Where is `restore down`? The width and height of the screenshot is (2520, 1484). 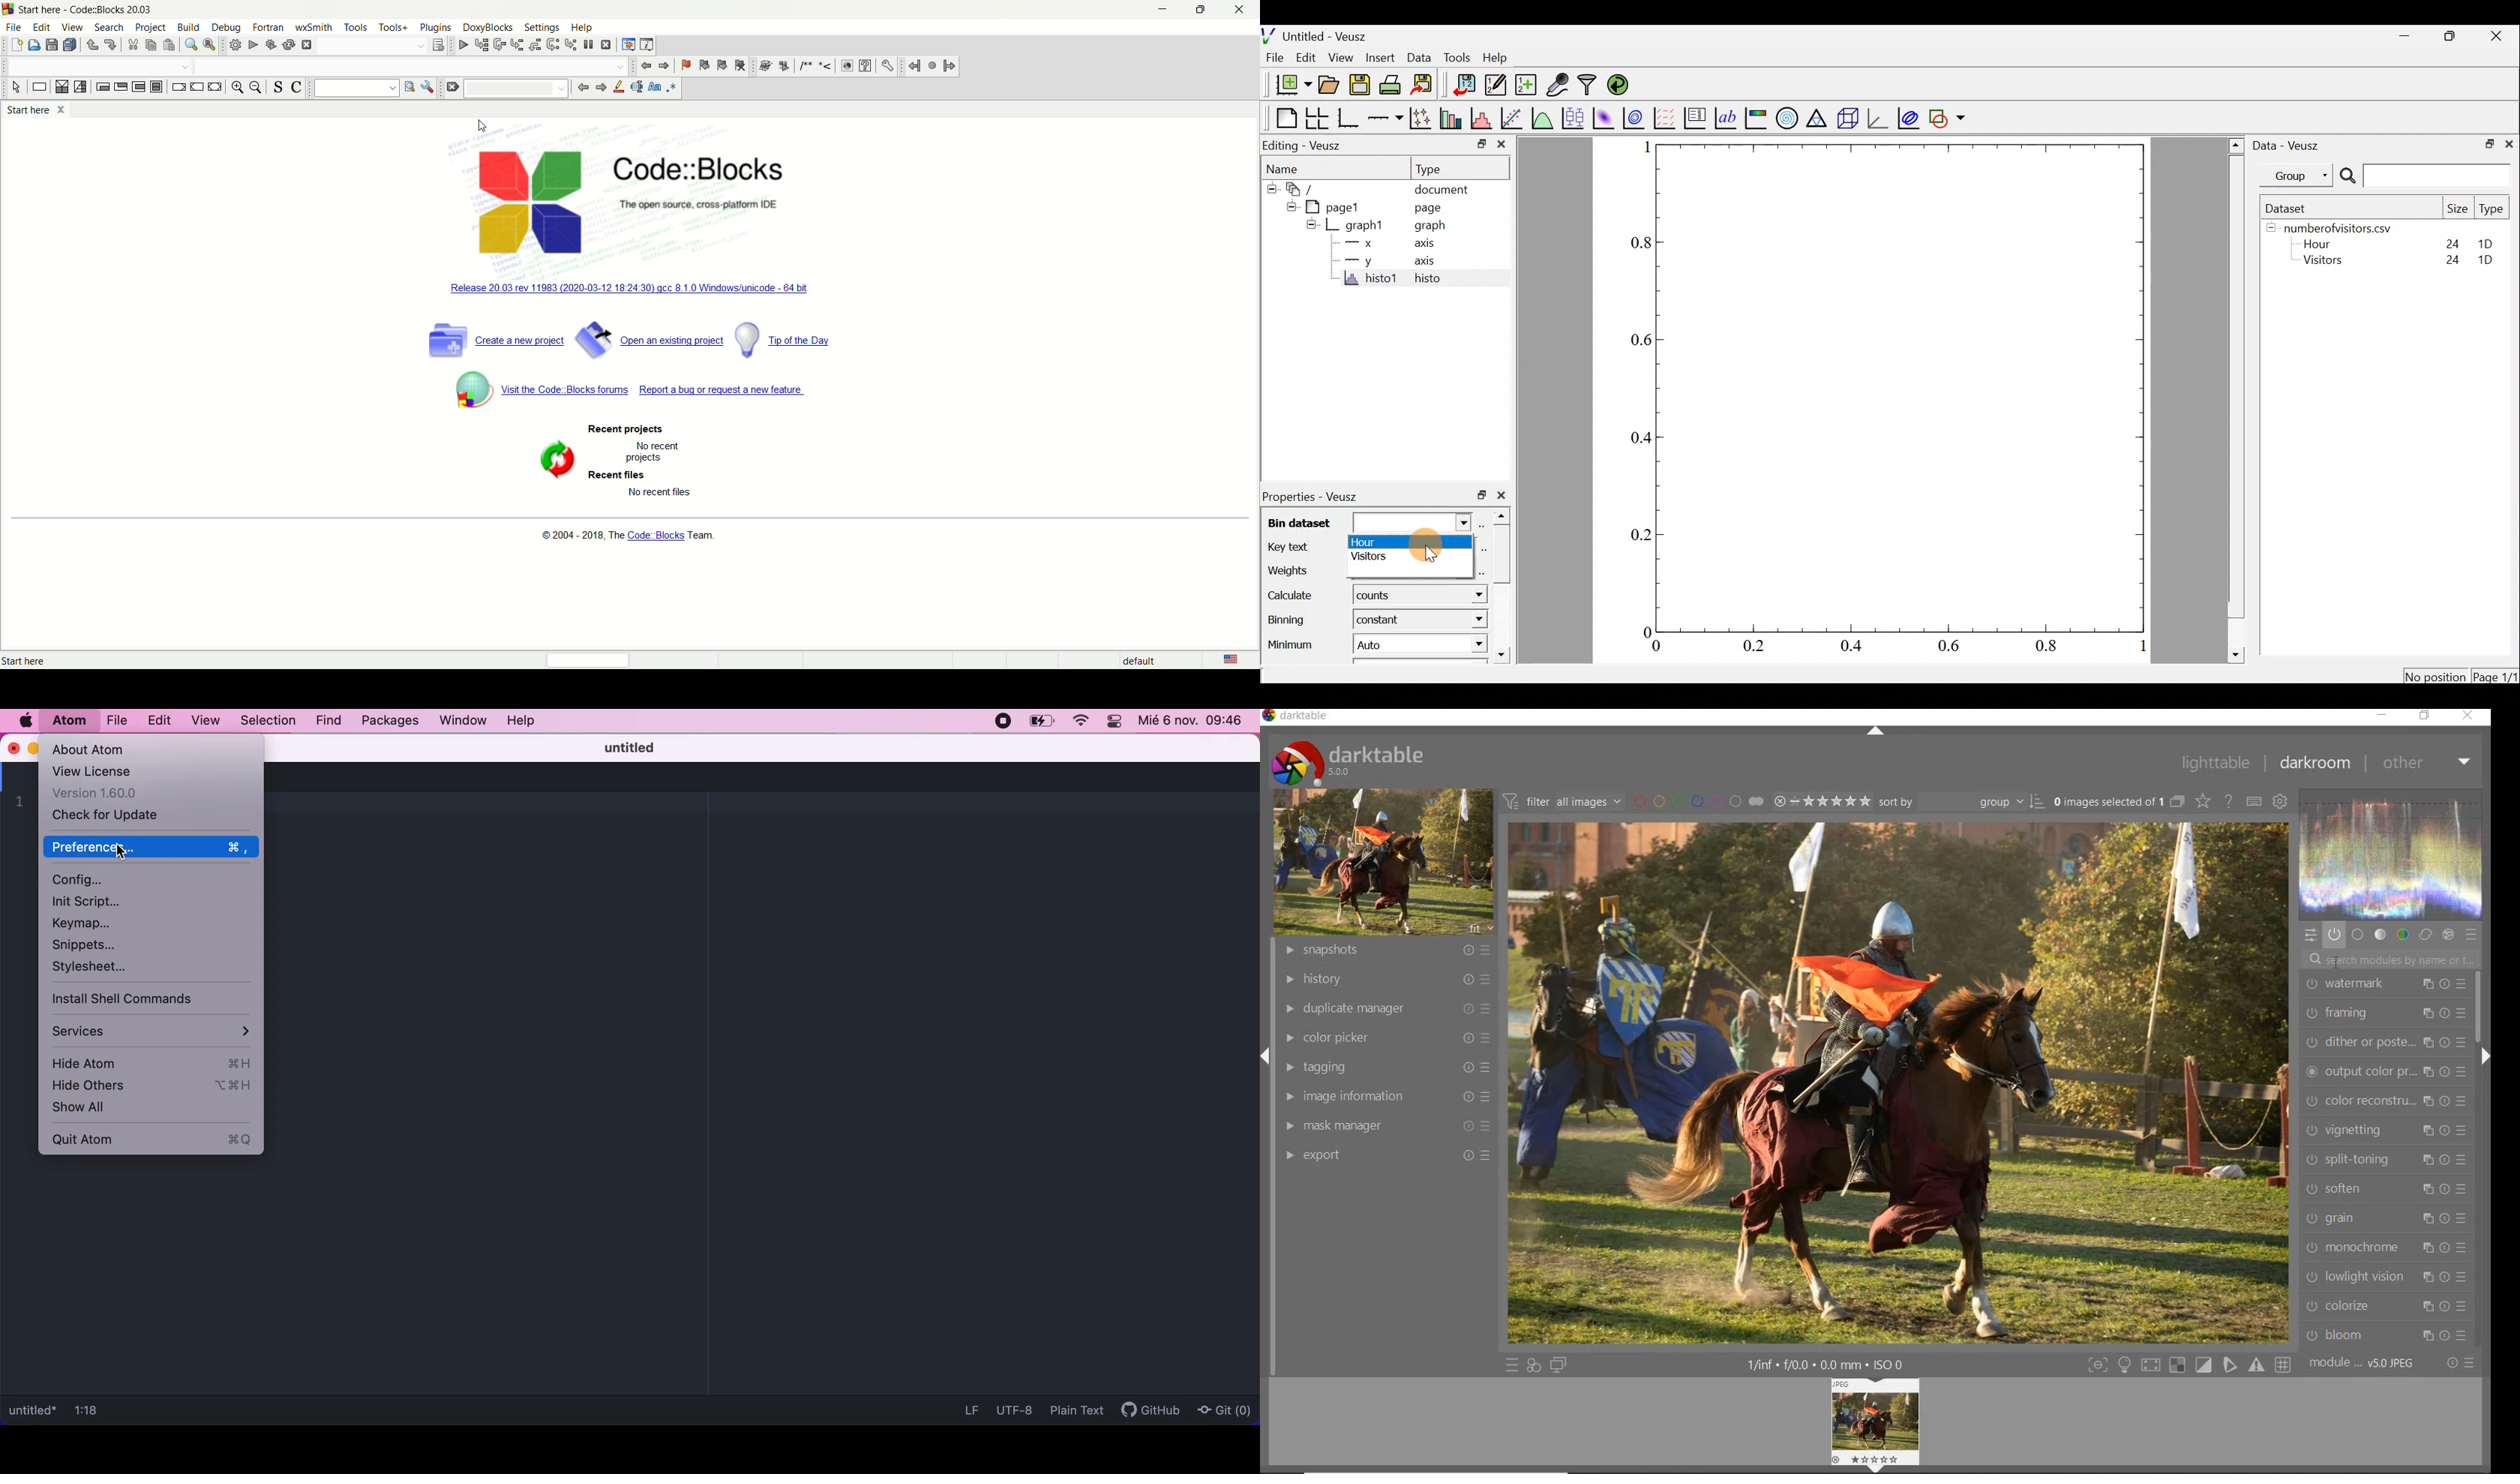 restore down is located at coordinates (2488, 144).